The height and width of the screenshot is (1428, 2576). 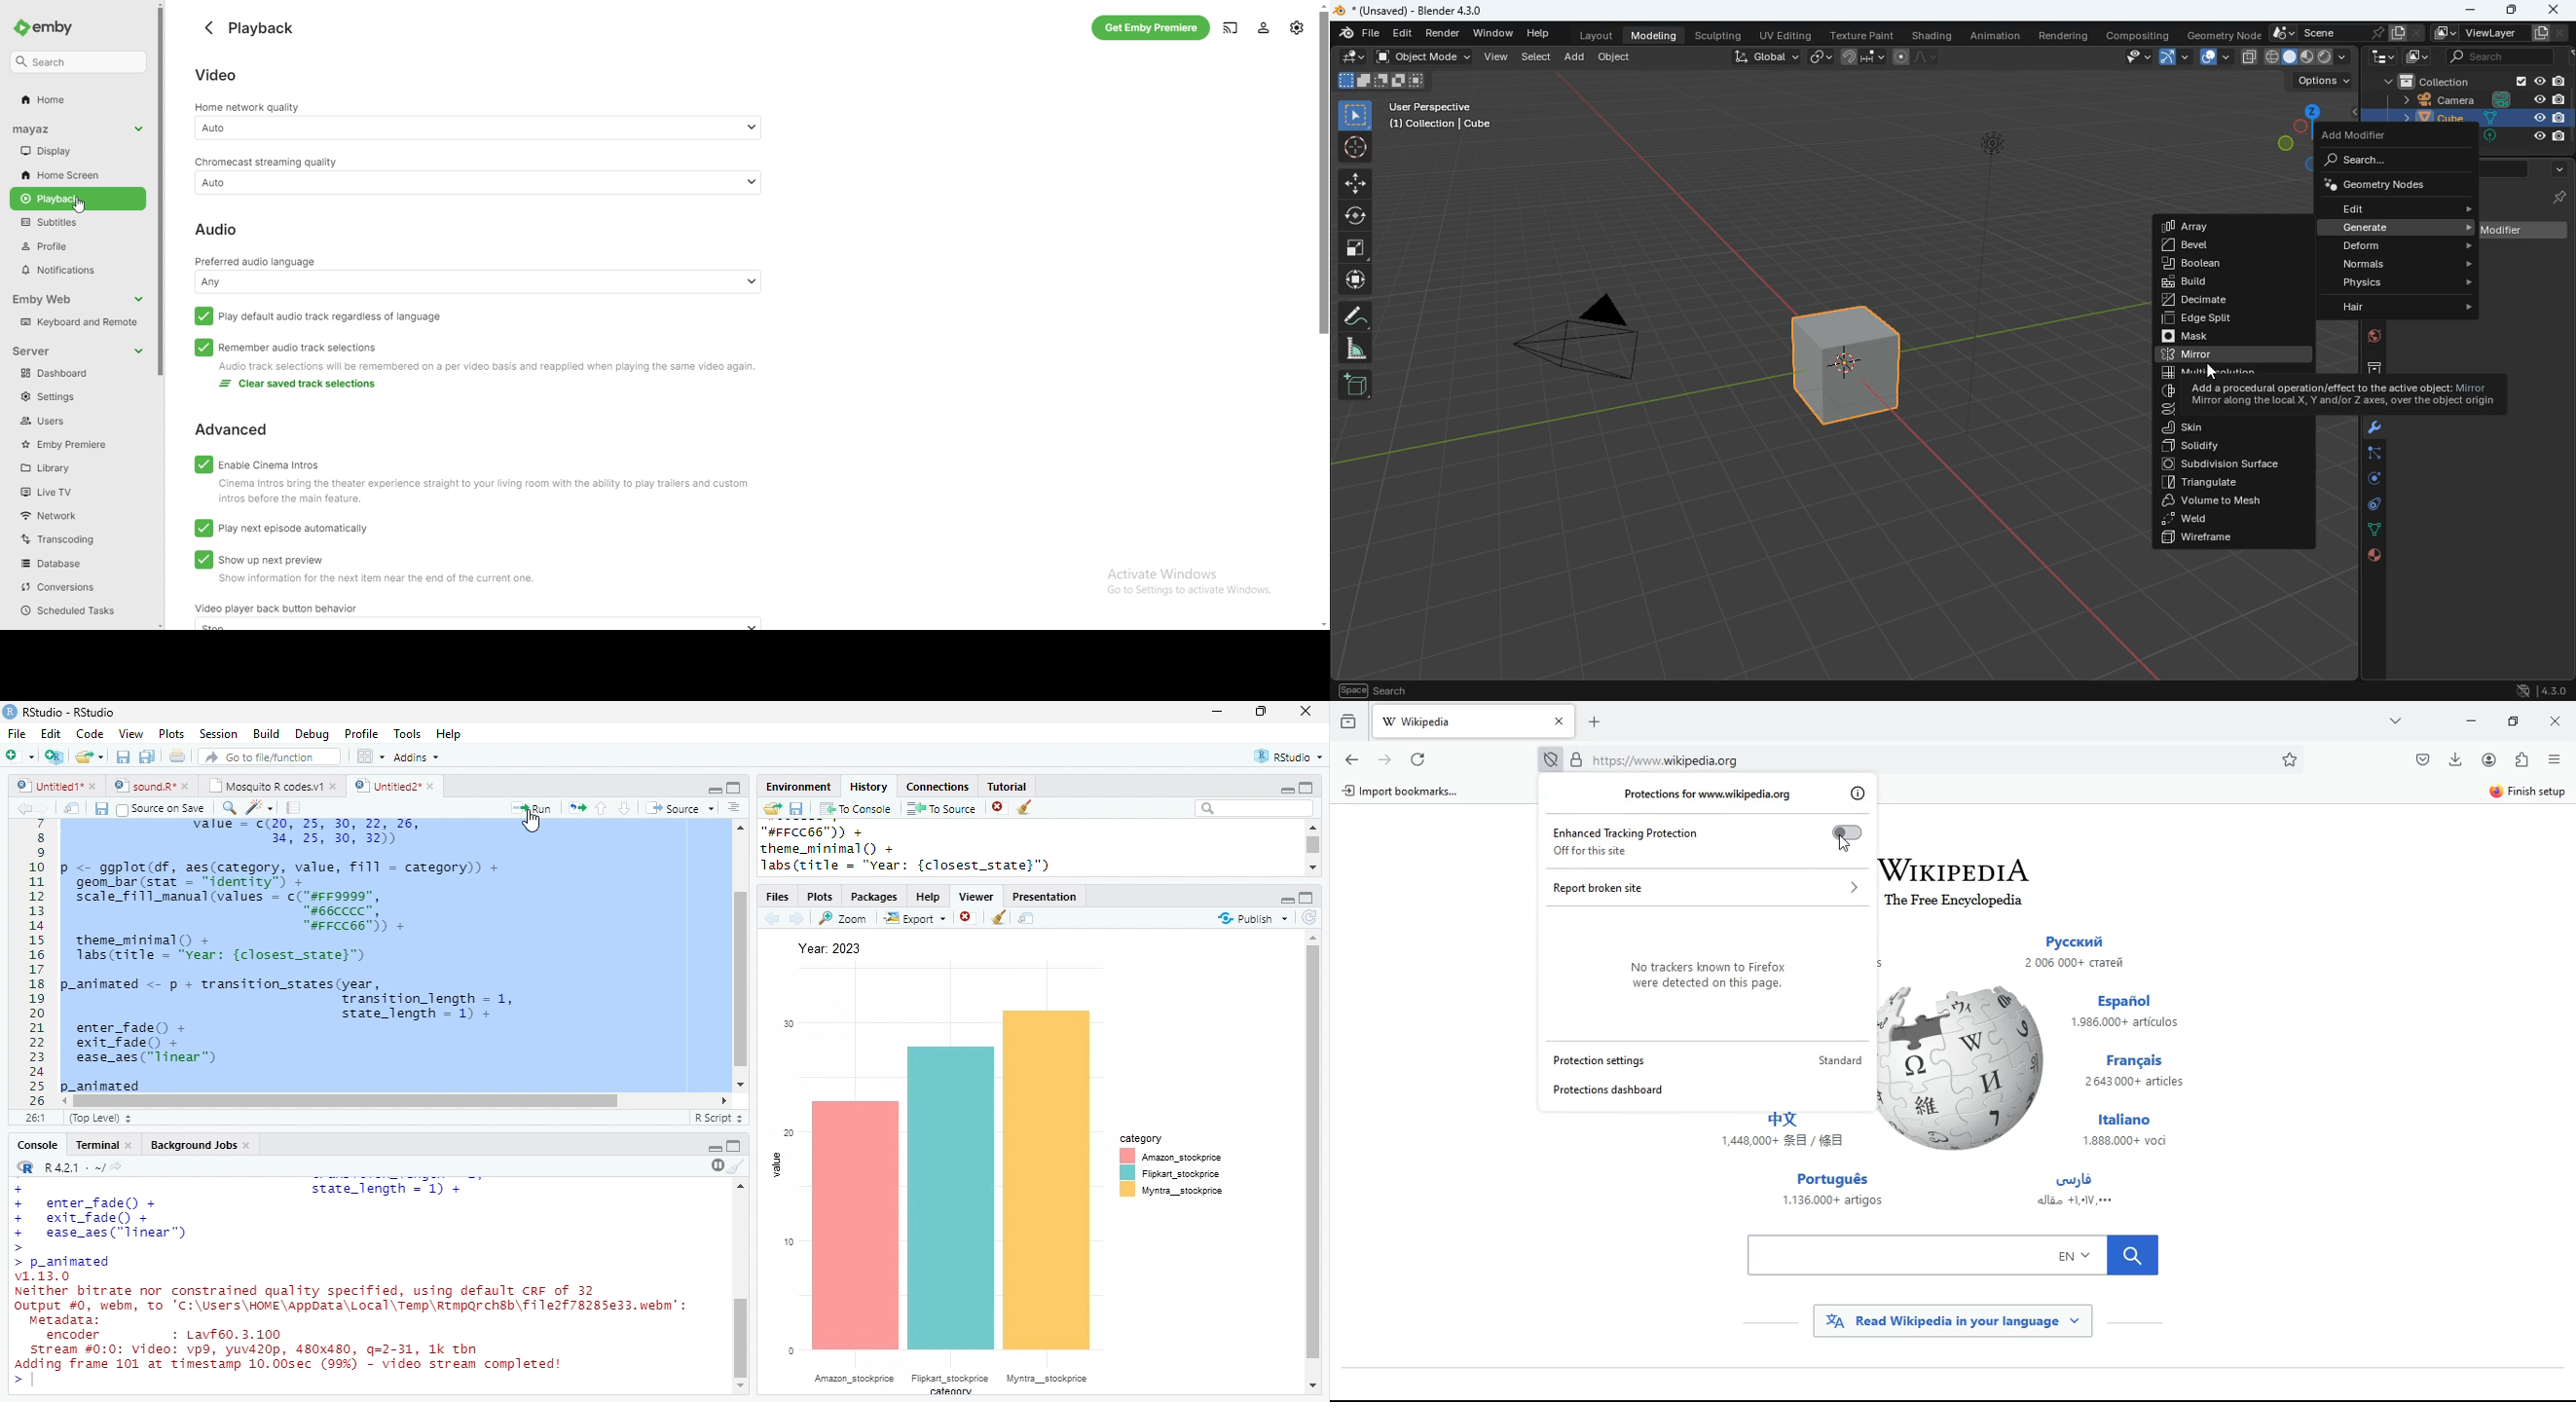 I want to click on line, so click(x=1915, y=58).